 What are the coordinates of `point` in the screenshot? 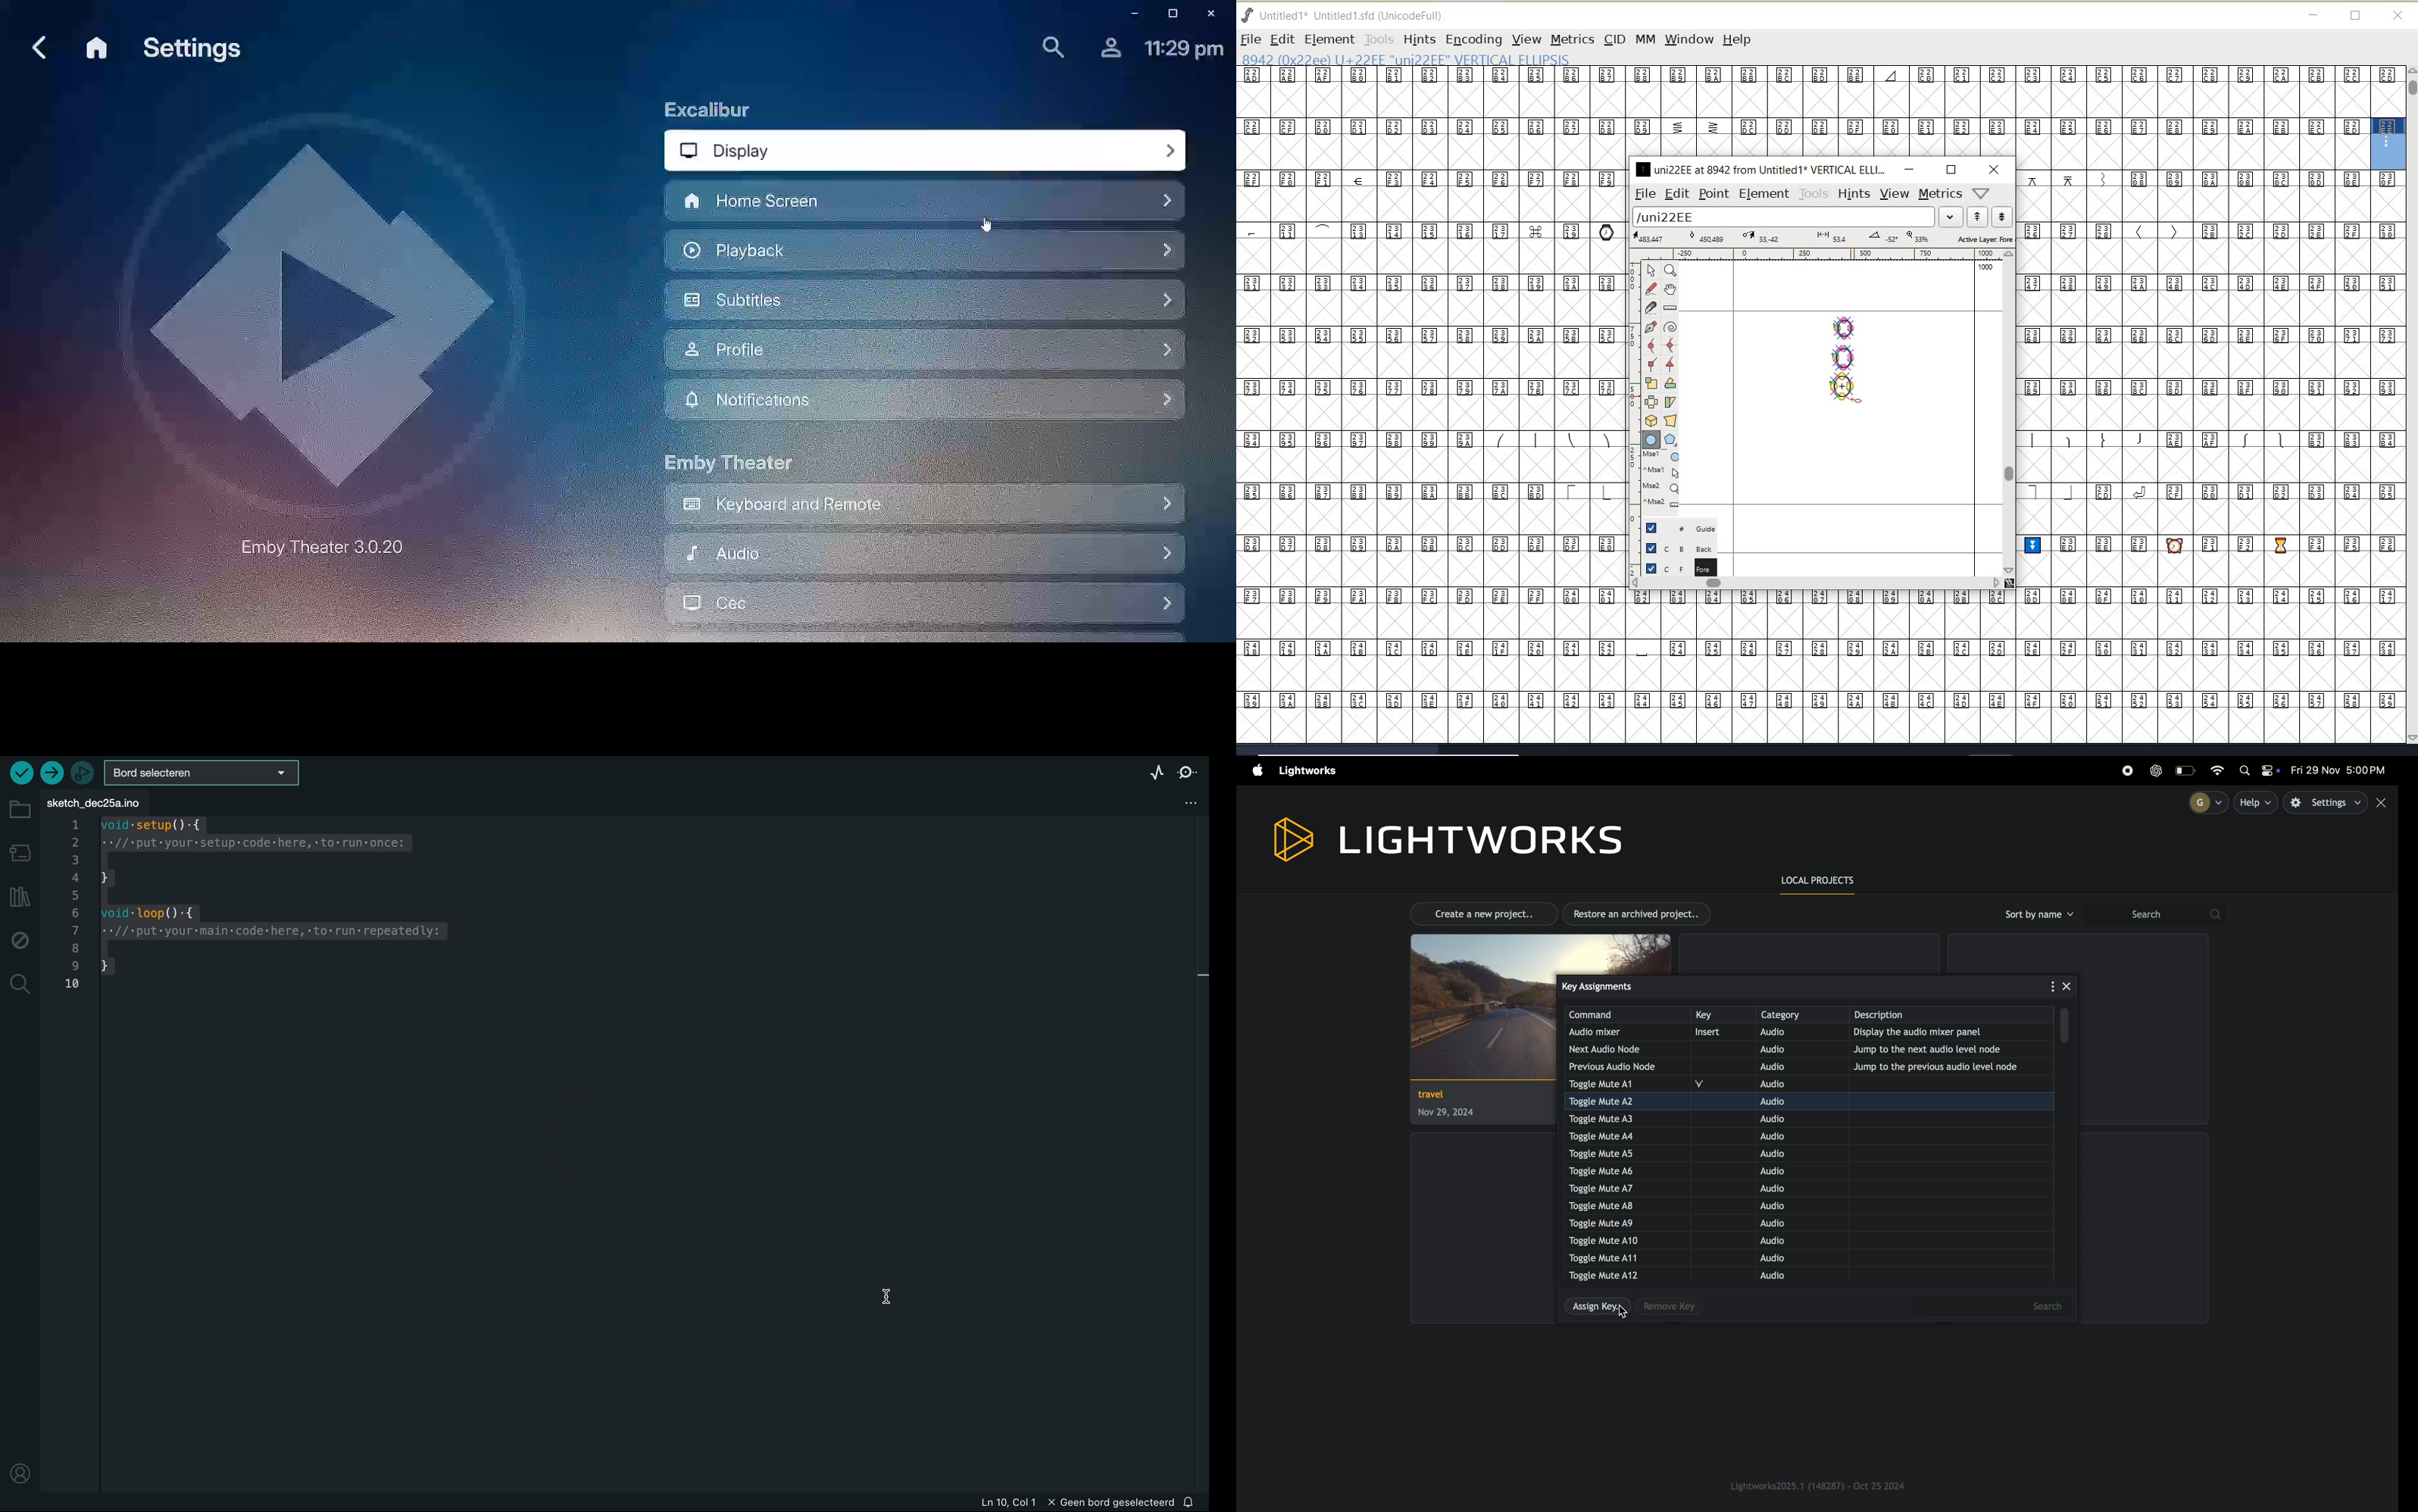 It's located at (1713, 194).